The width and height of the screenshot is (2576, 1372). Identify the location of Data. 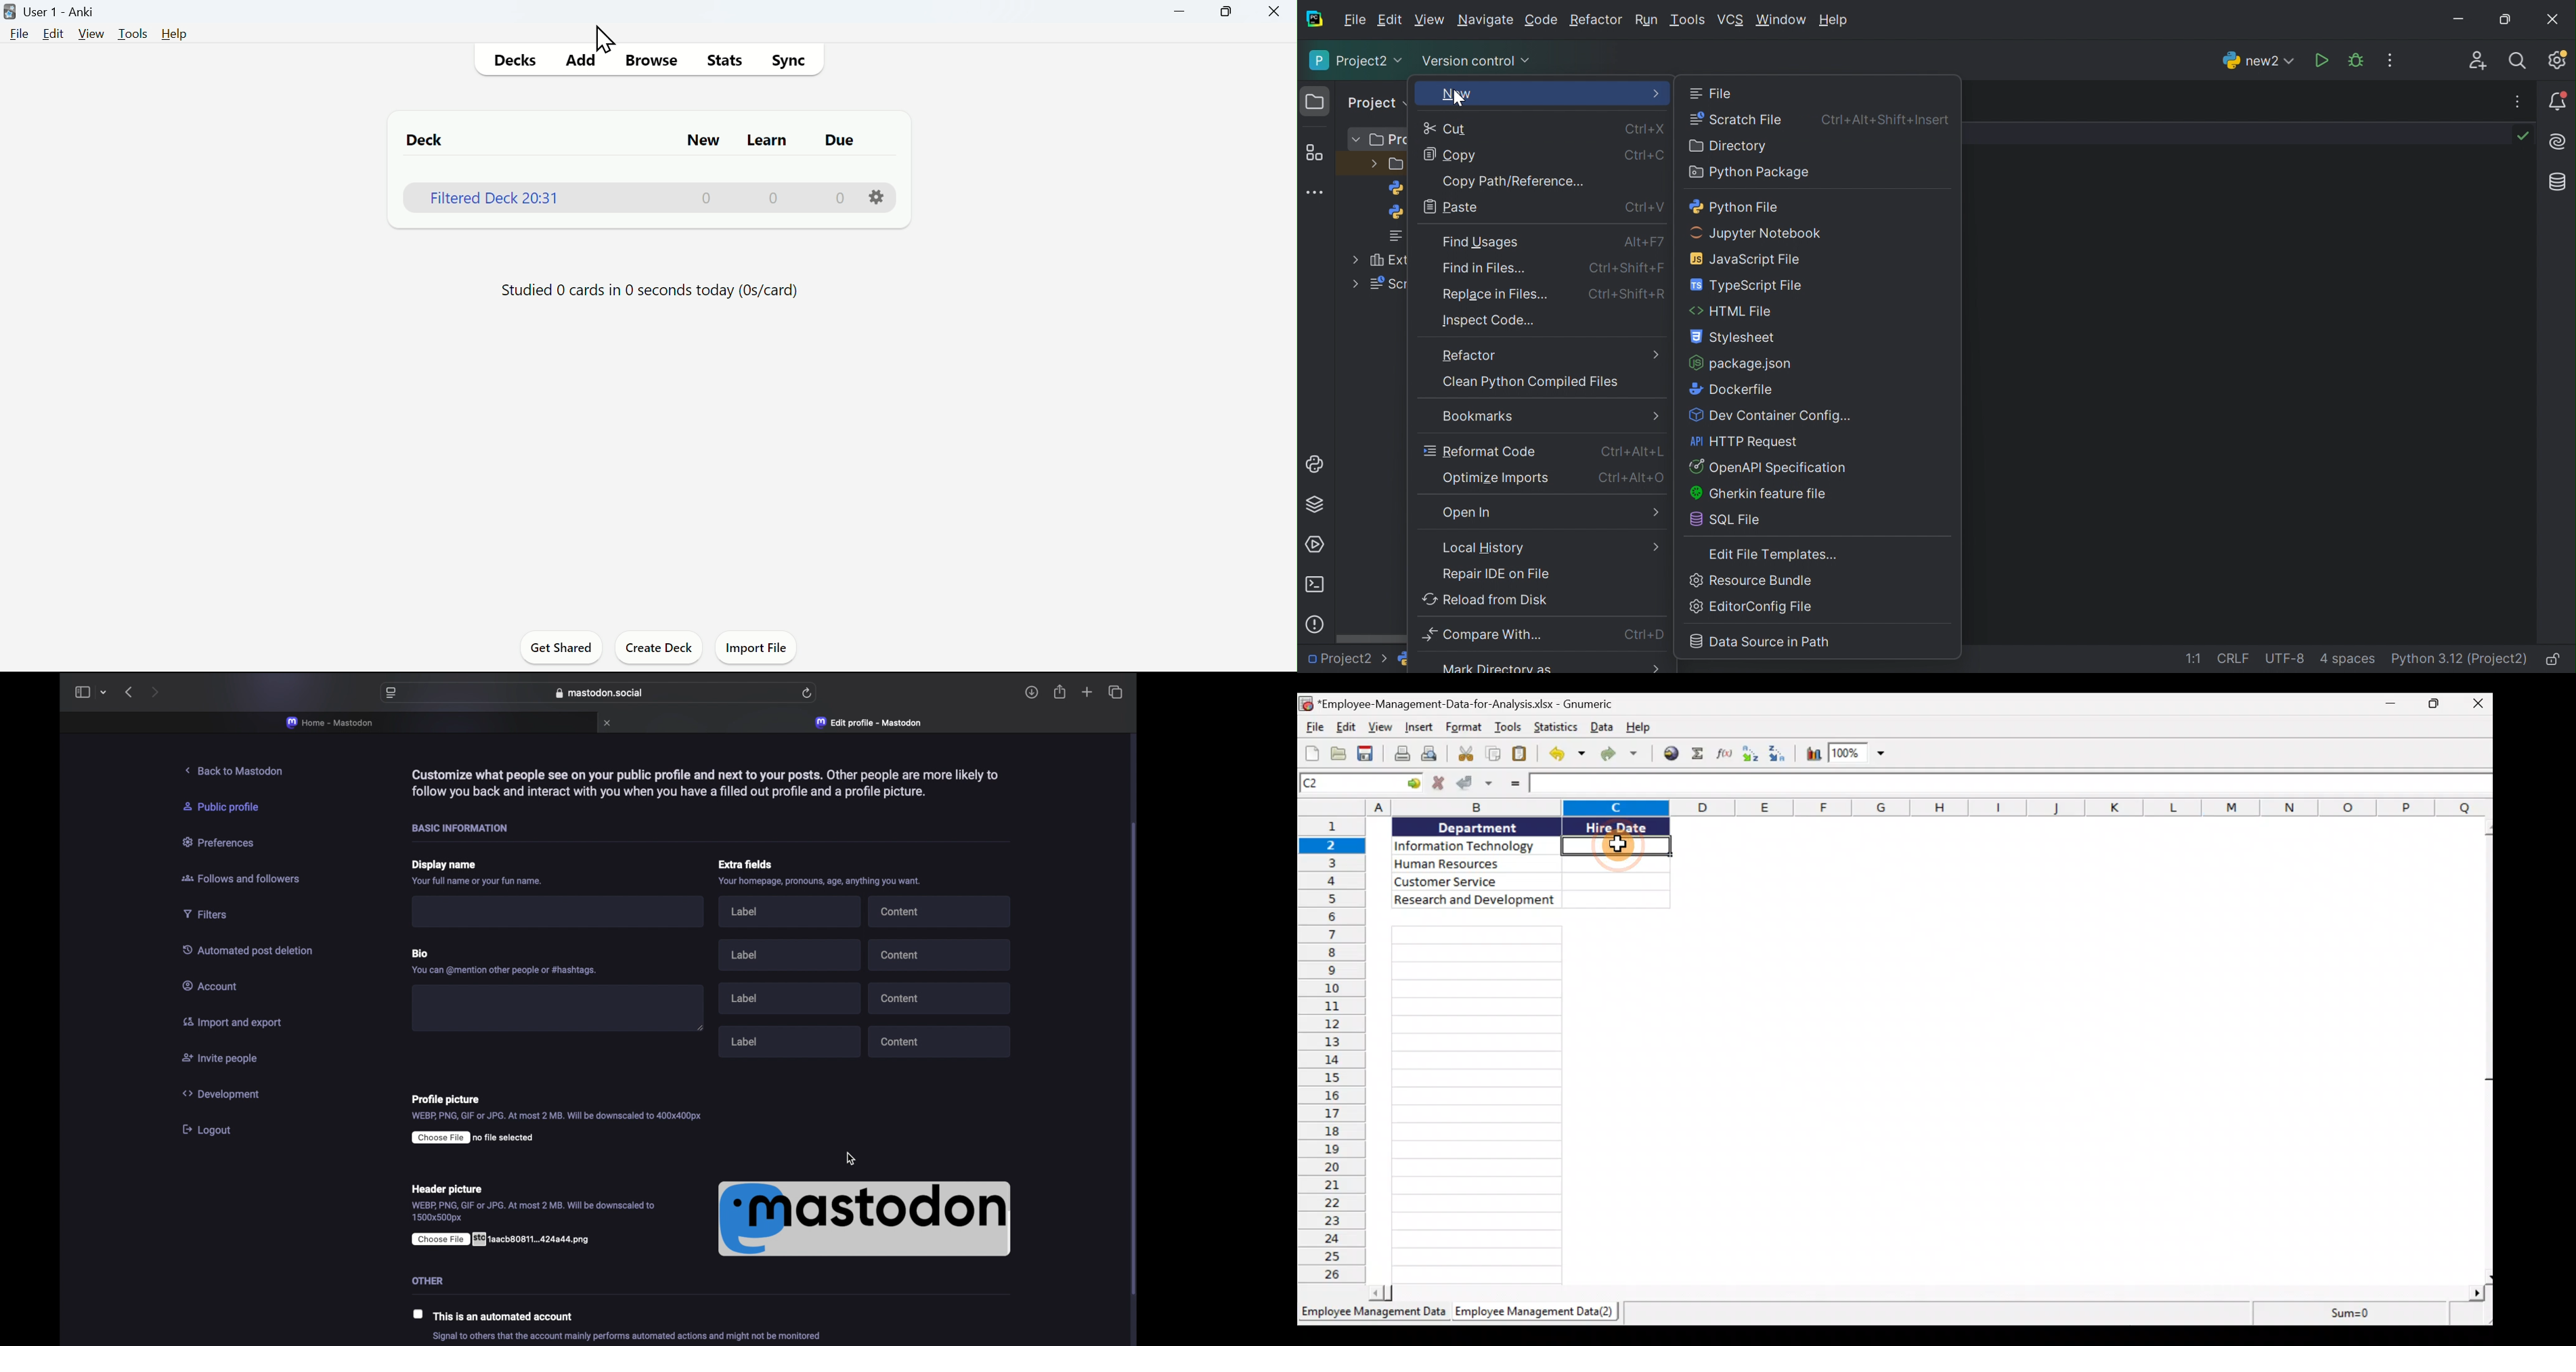
(1526, 862).